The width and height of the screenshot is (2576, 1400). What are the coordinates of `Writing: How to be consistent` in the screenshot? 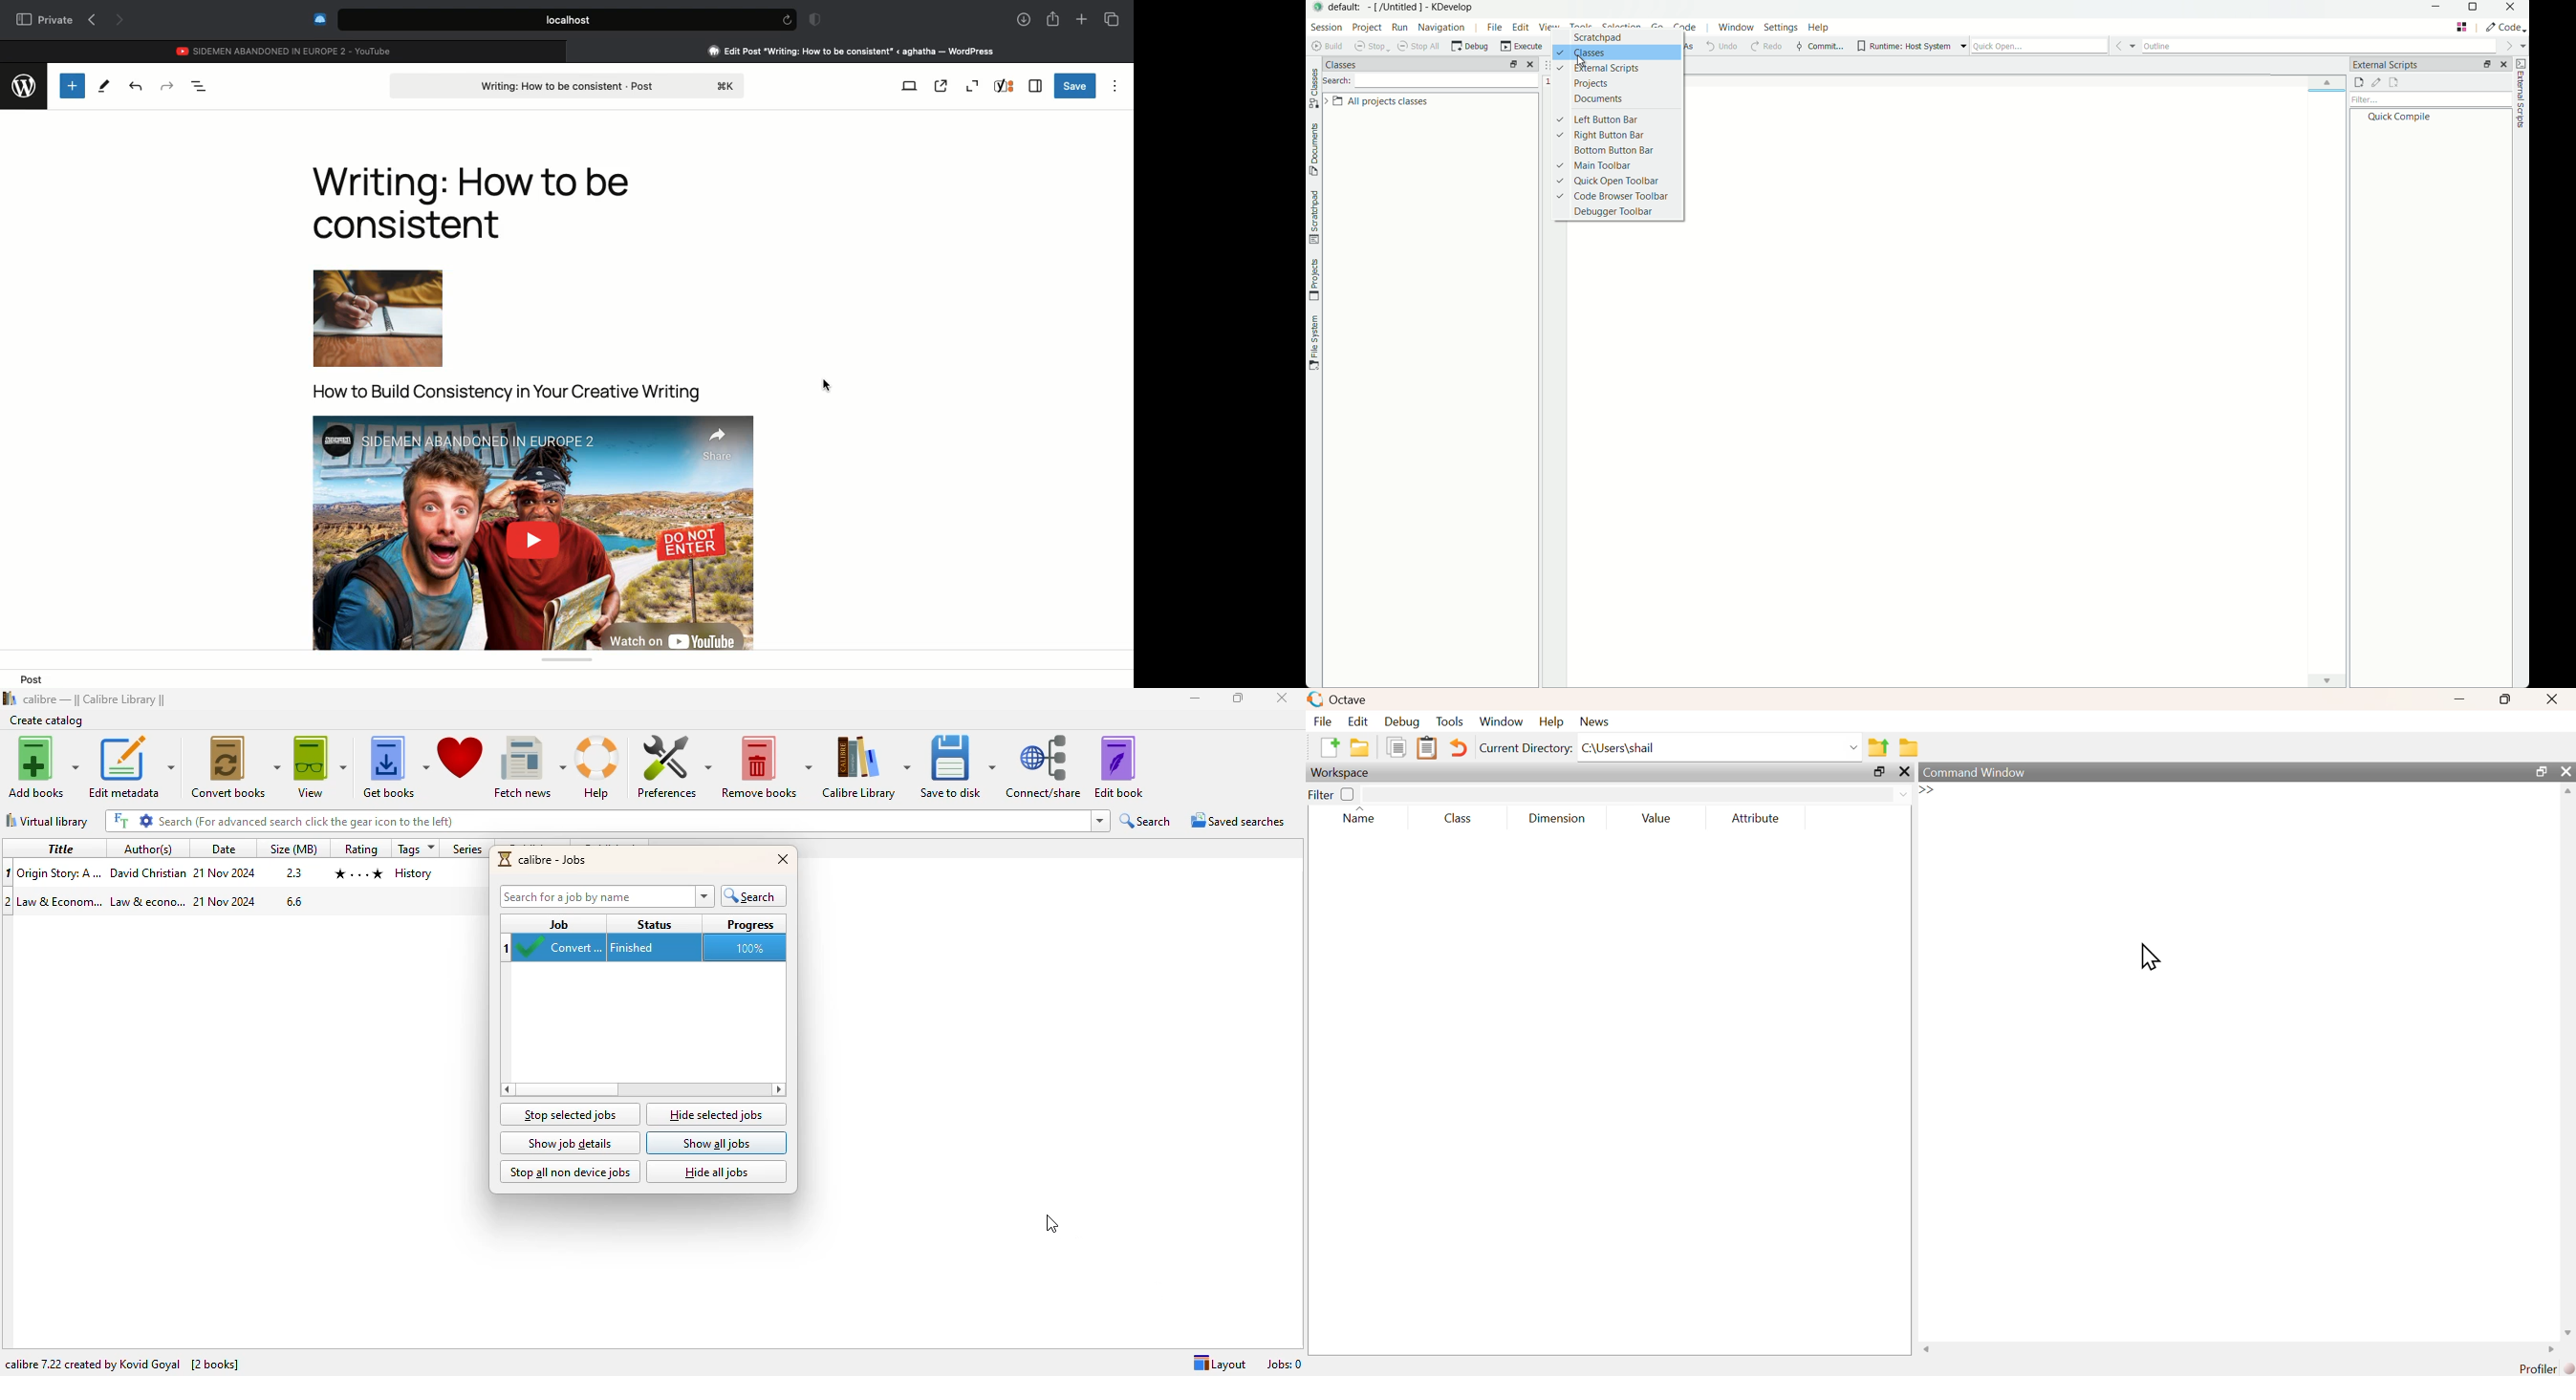 It's located at (476, 202).